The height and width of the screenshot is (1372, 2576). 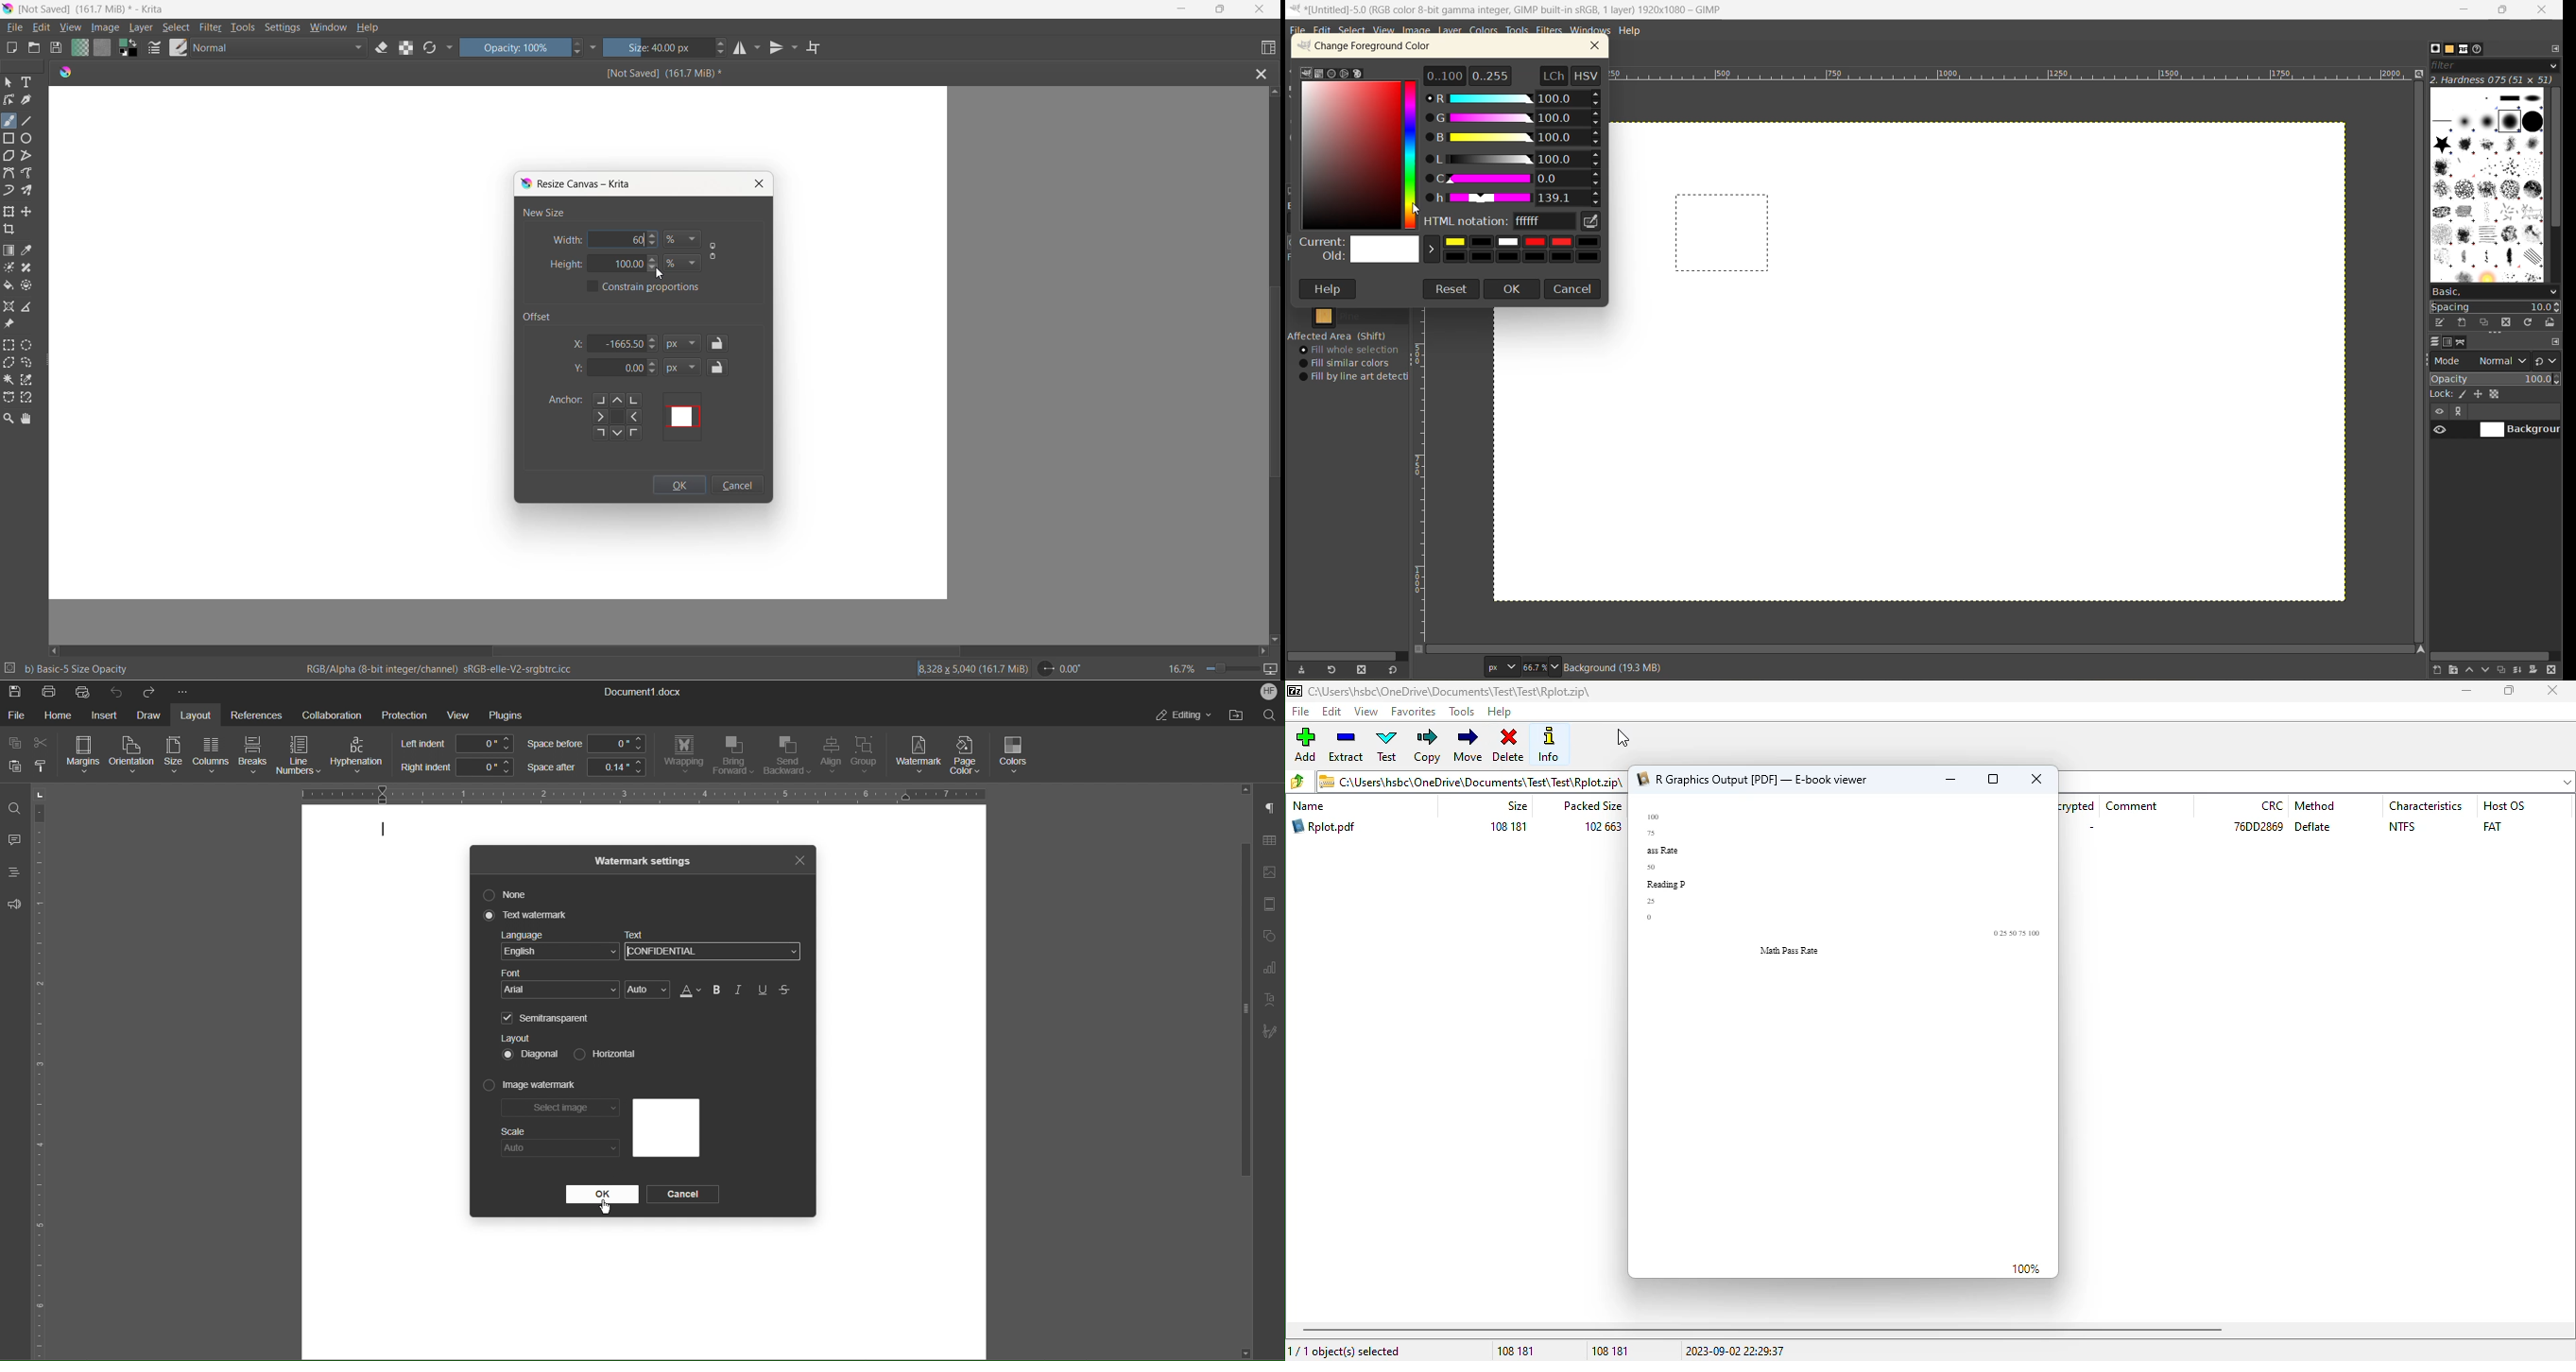 What do you see at coordinates (328, 29) in the screenshot?
I see `window` at bounding box center [328, 29].